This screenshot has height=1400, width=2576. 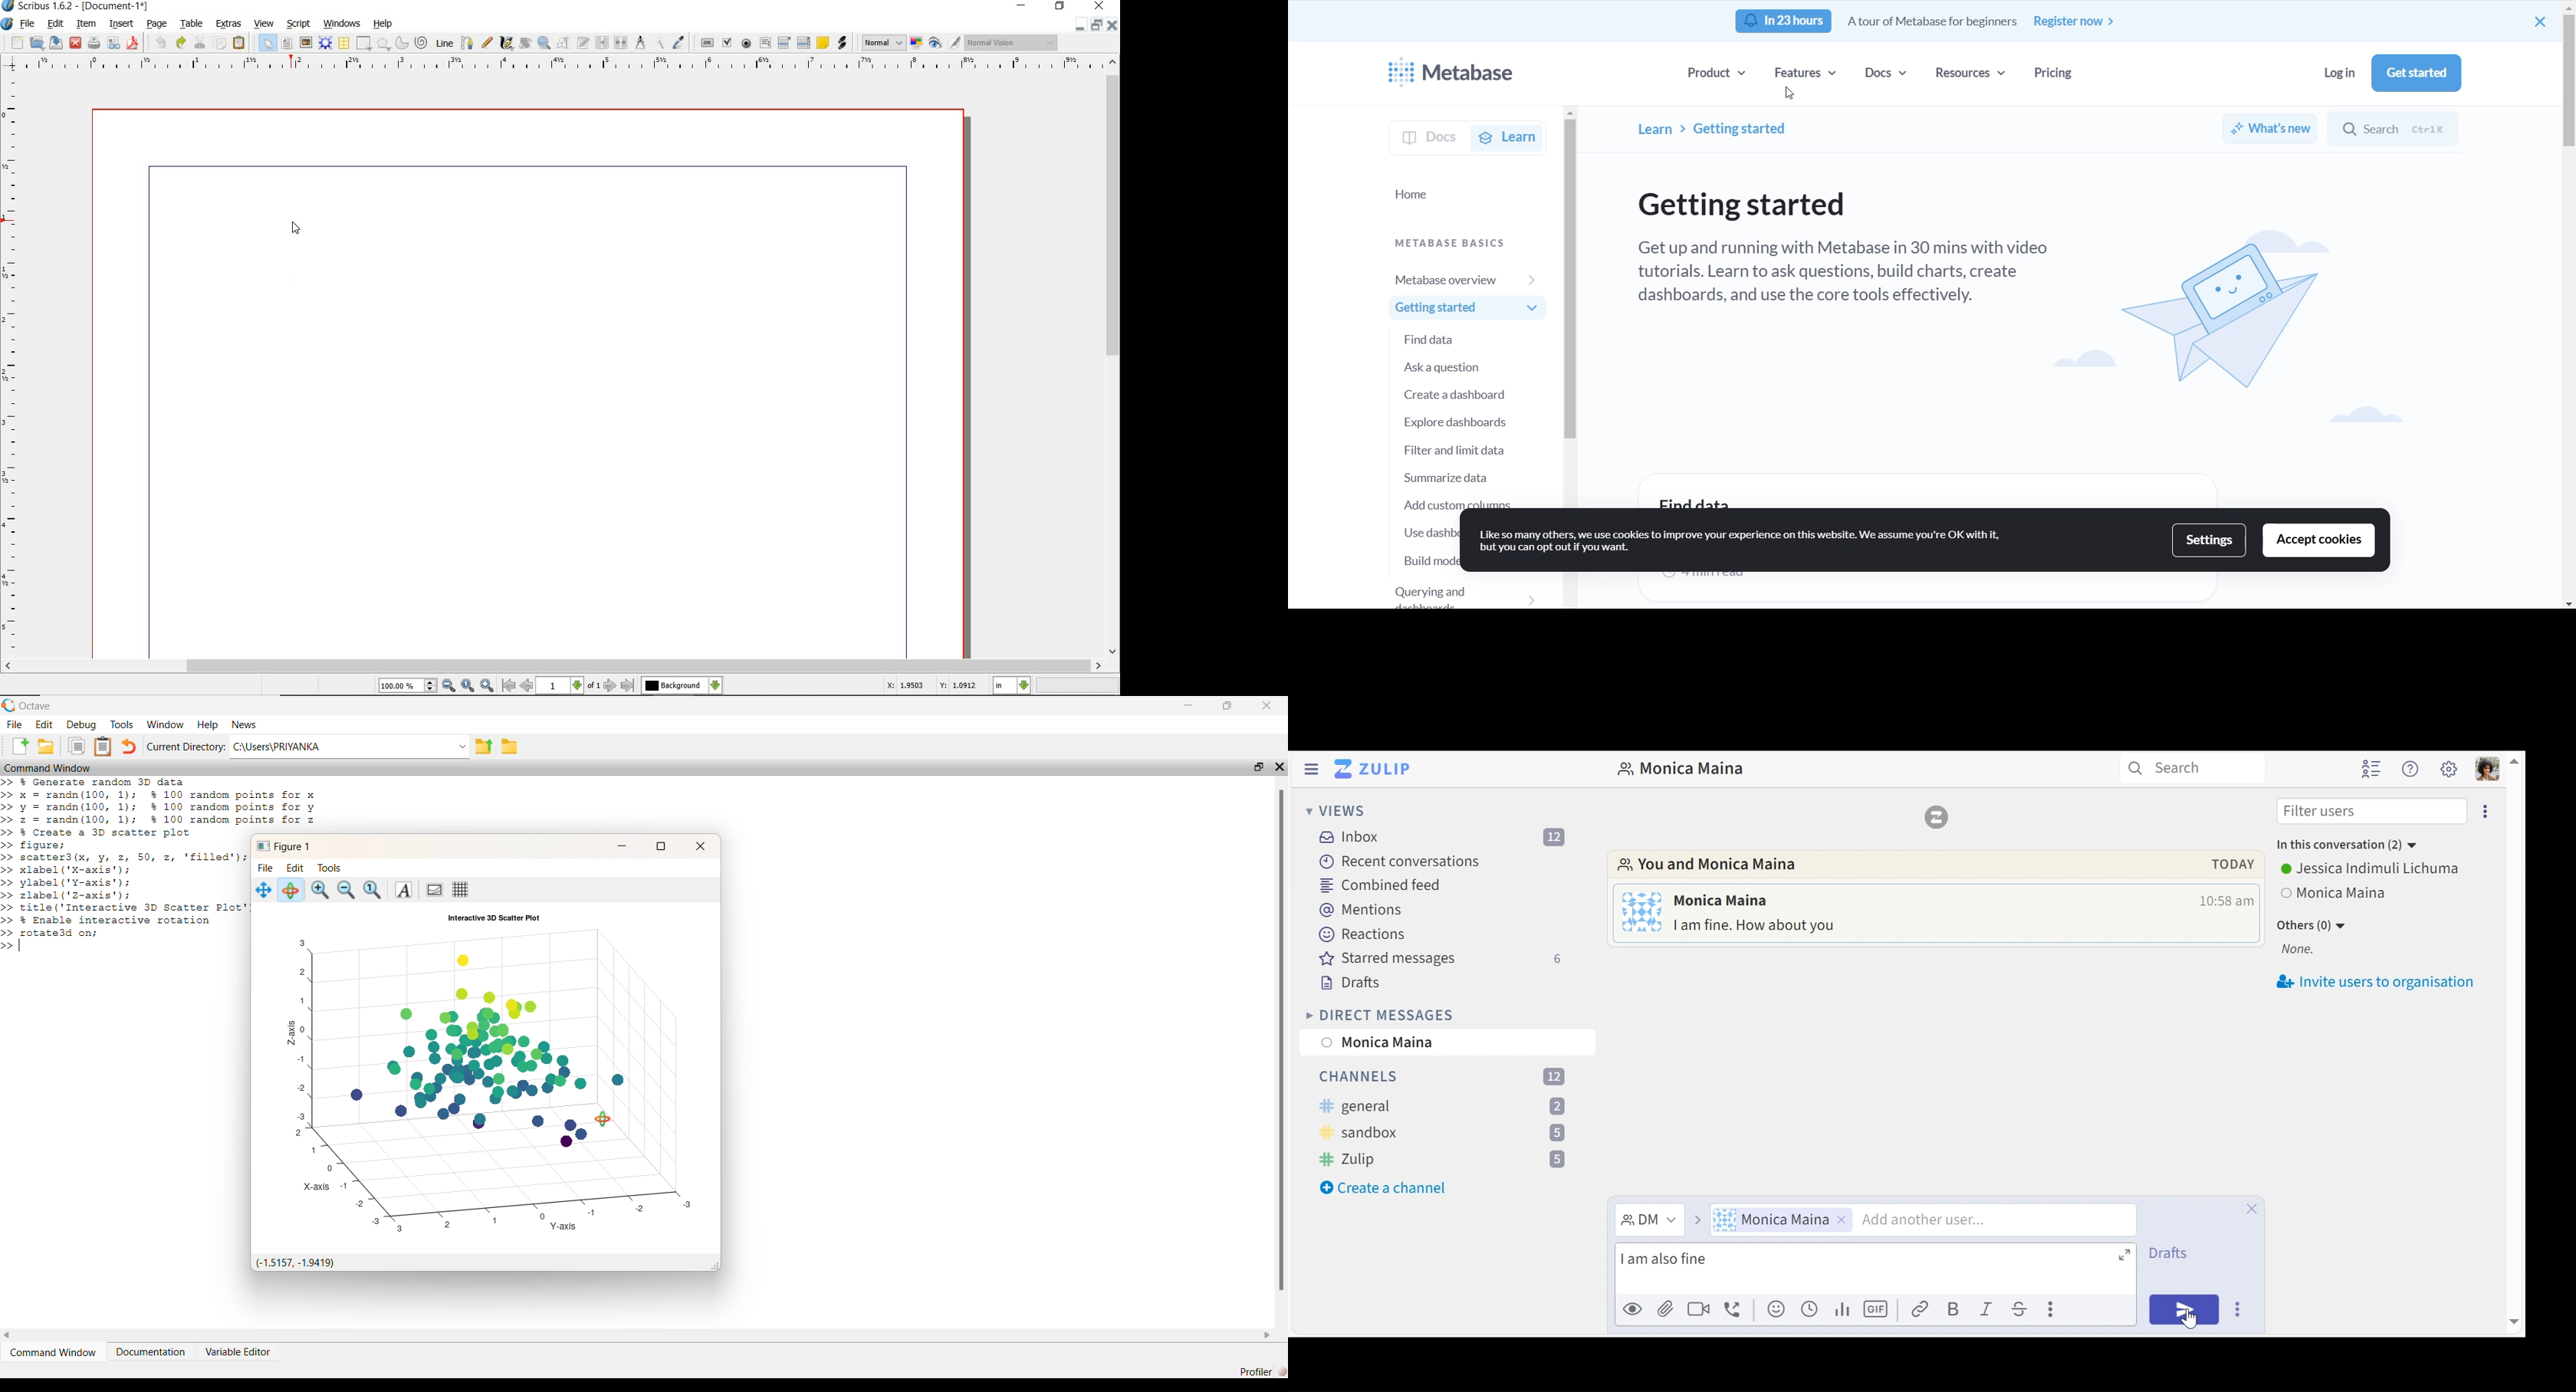 I want to click on redo, so click(x=180, y=42).